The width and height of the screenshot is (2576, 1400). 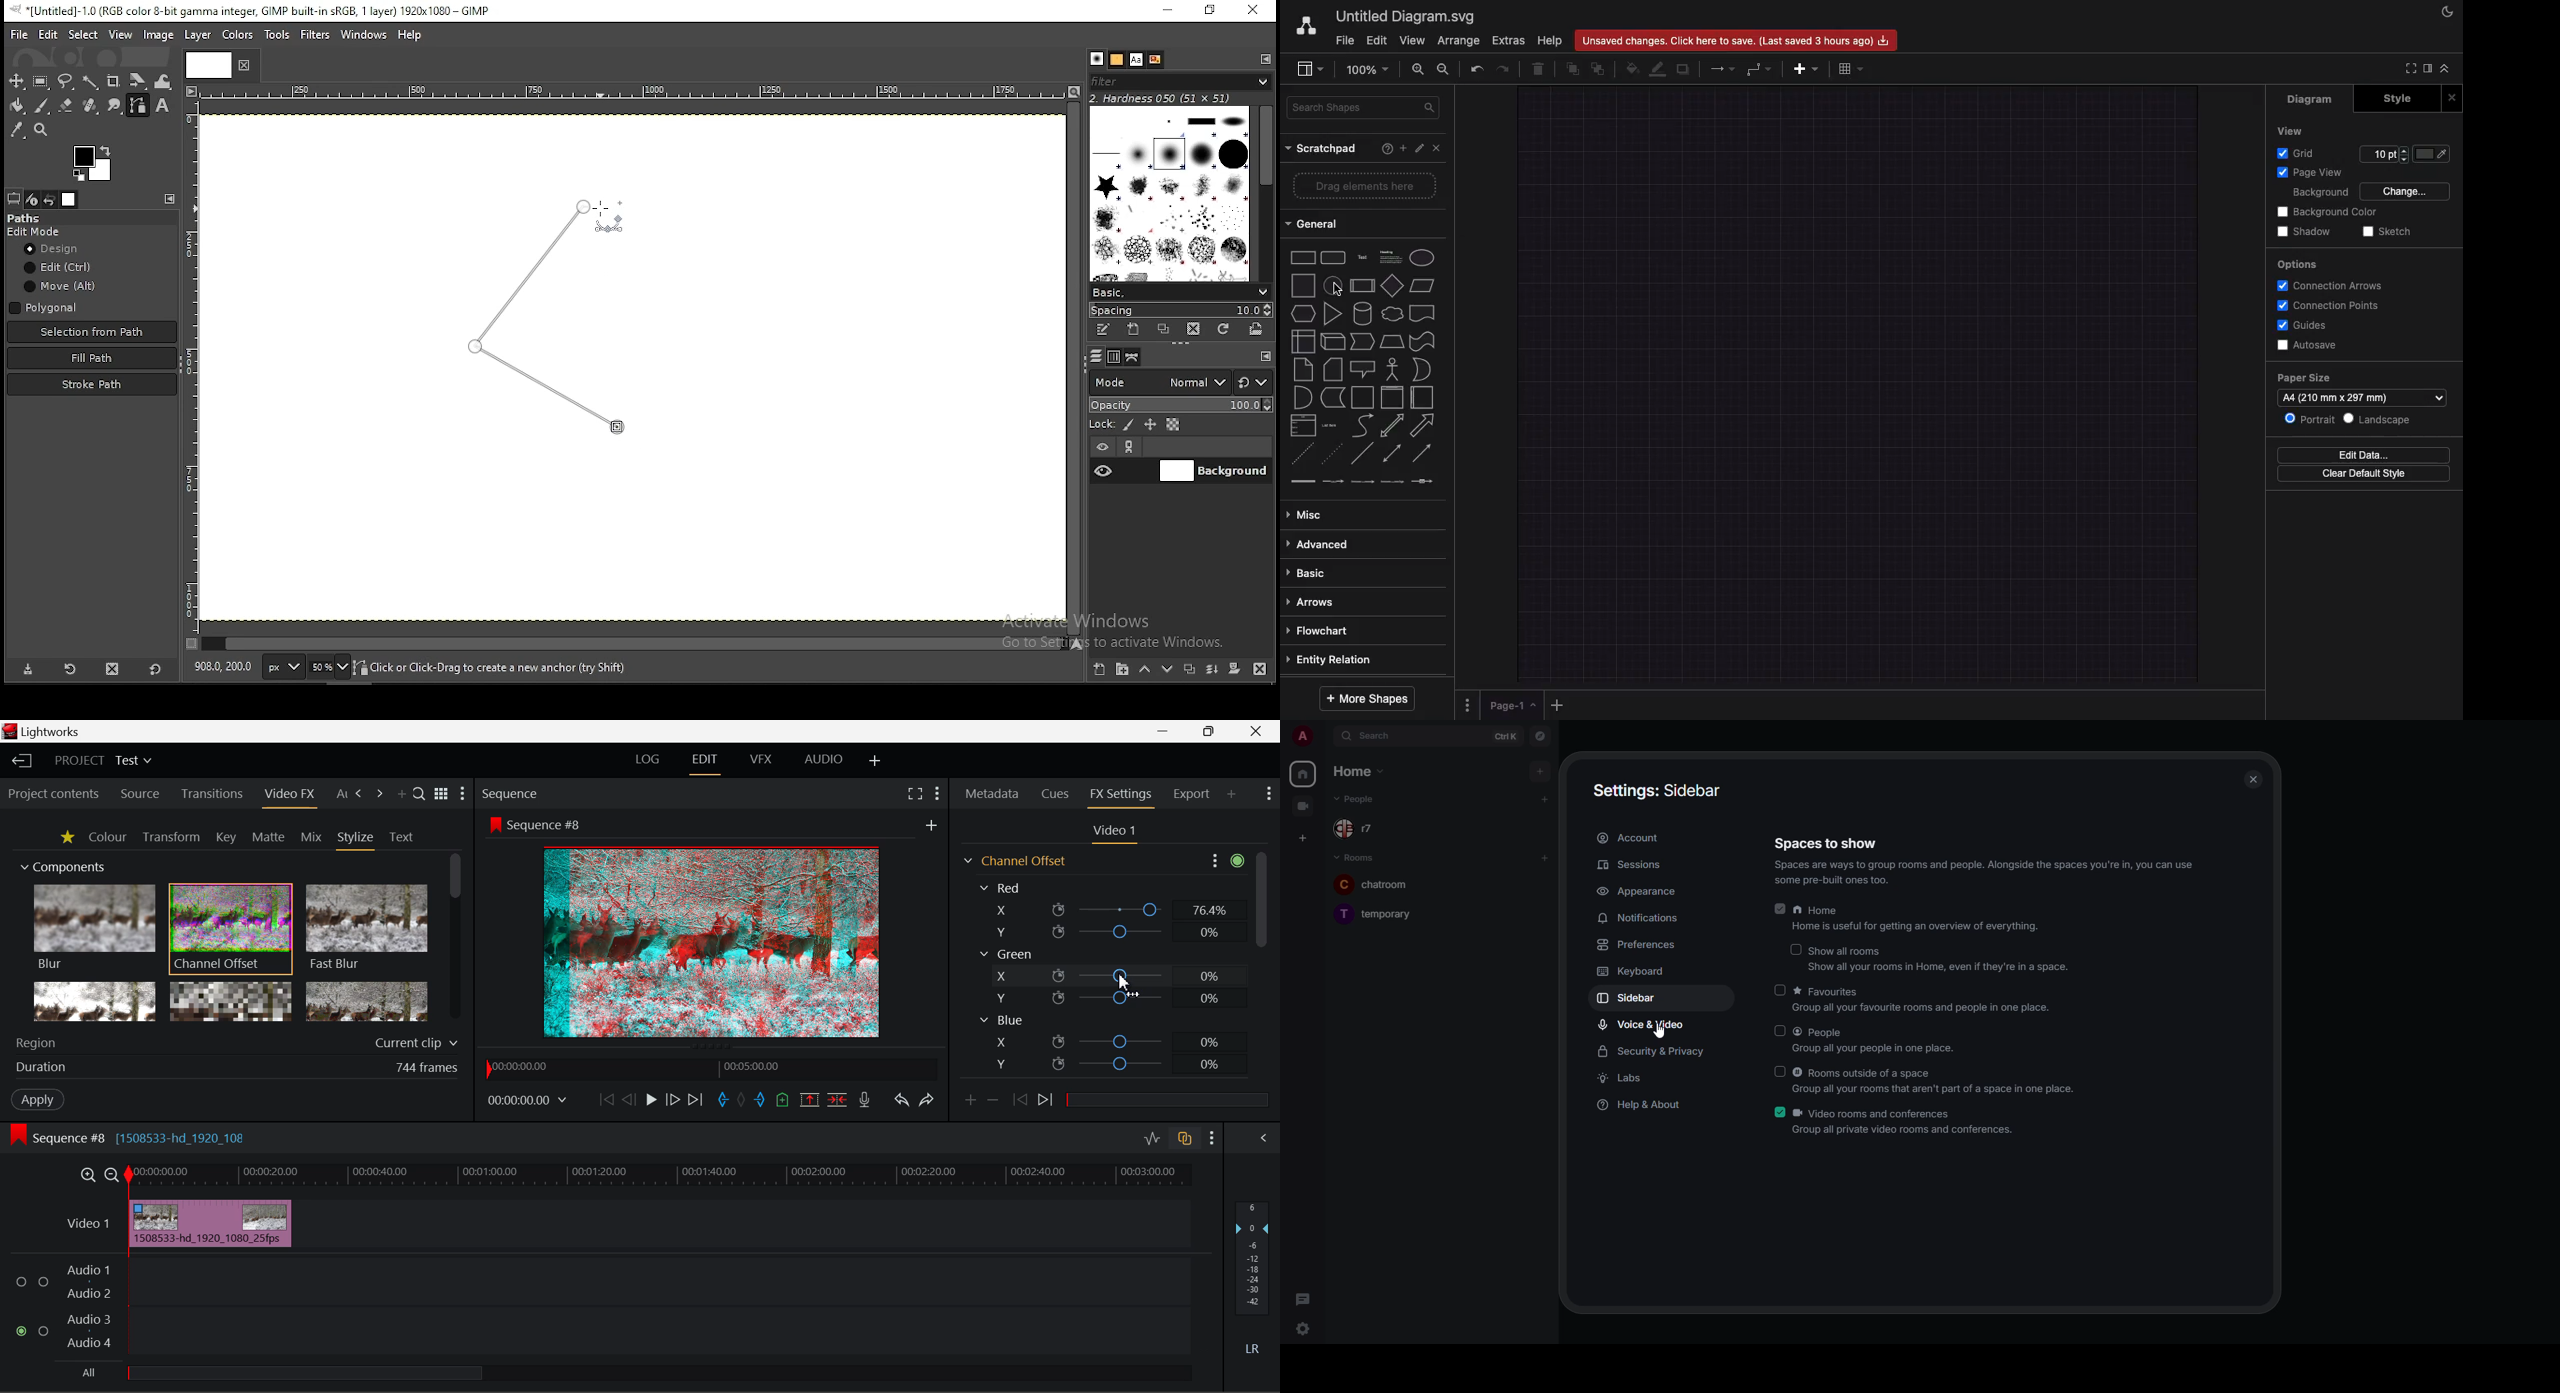 I want to click on Close, so click(x=1436, y=147).